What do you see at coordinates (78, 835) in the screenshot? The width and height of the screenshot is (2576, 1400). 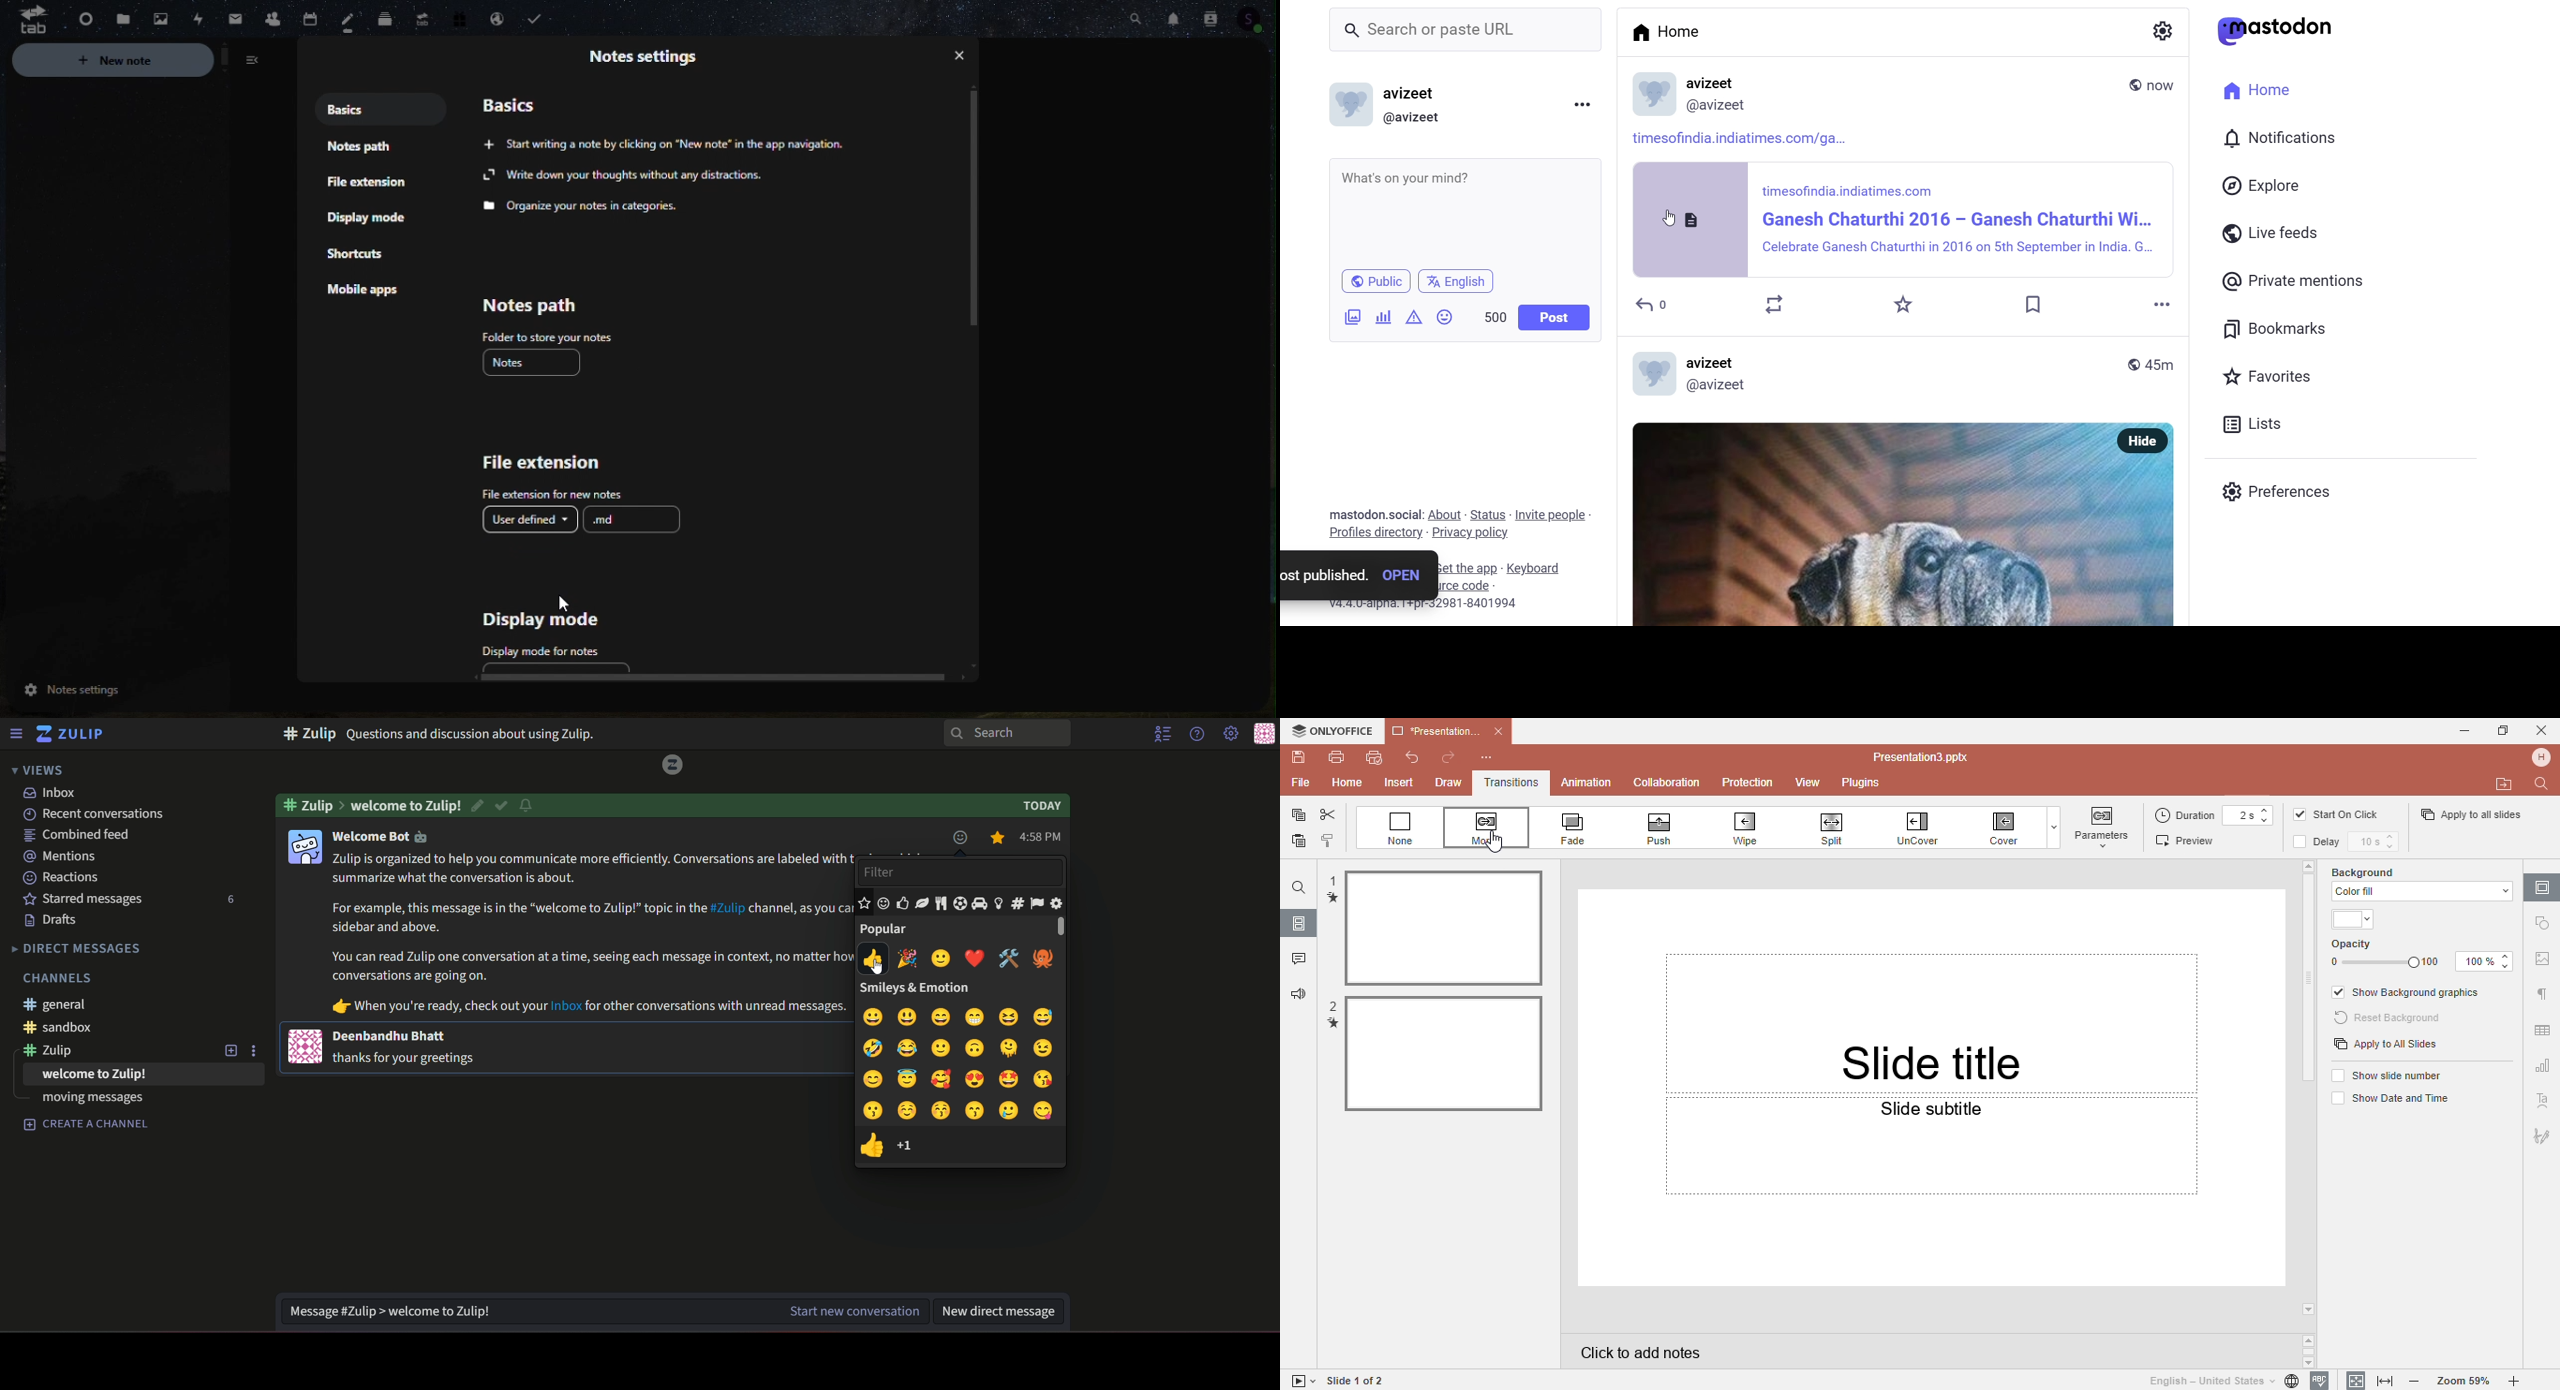 I see `combined feed` at bounding box center [78, 835].